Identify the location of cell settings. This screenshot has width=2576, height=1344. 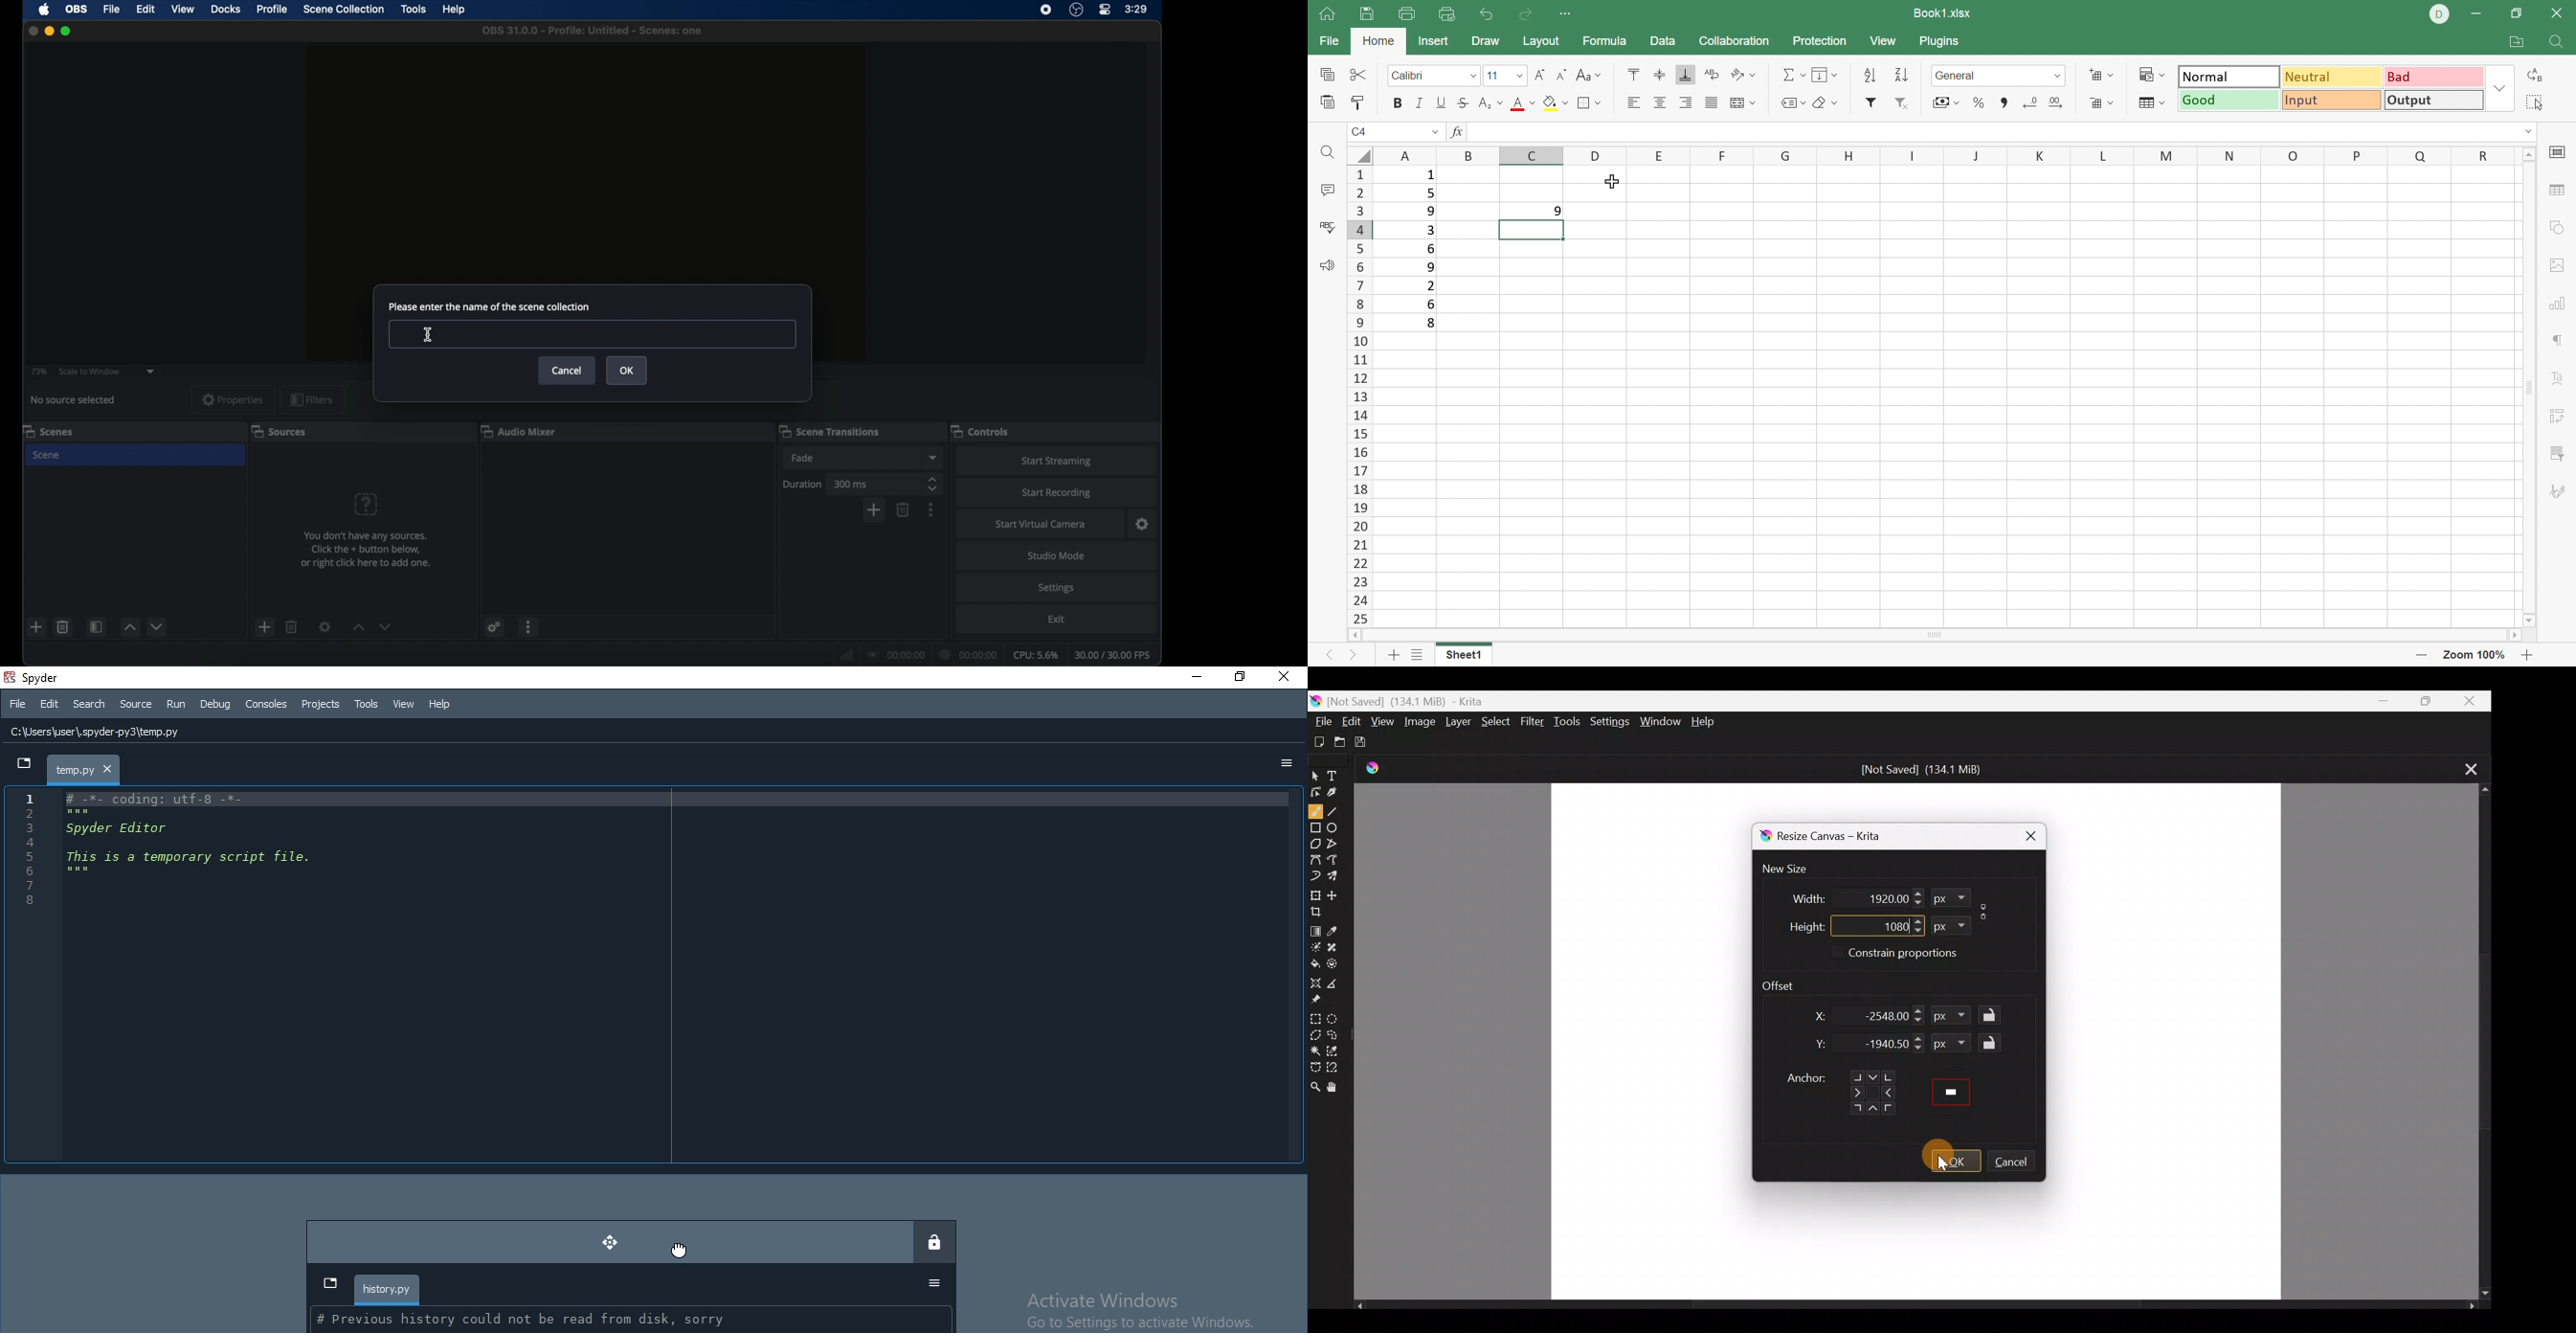
(2559, 153).